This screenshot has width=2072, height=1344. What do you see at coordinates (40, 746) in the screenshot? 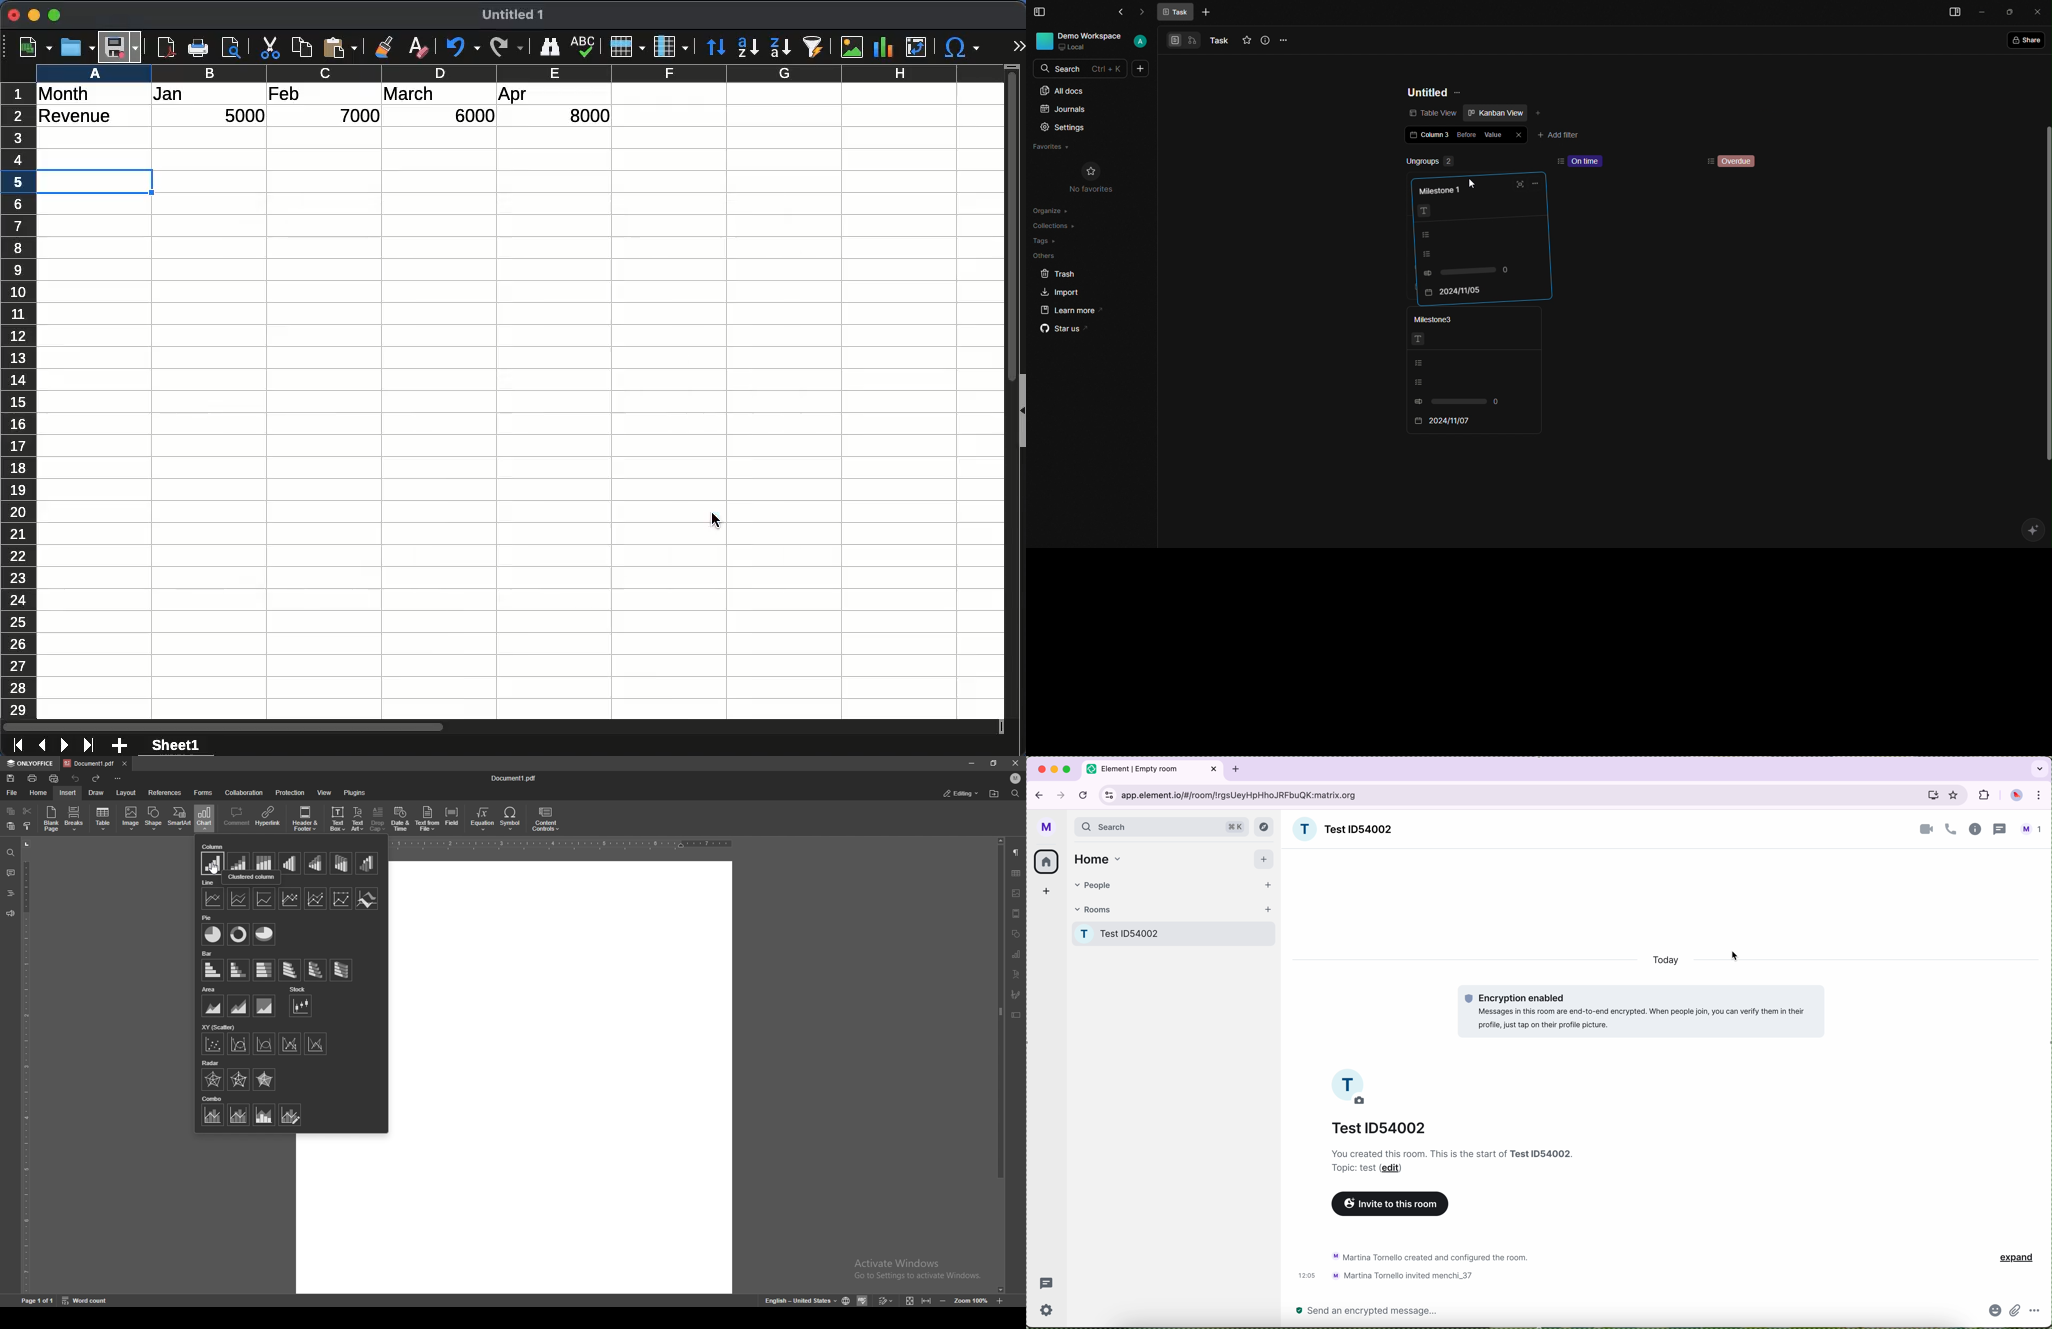
I see `previous sheet` at bounding box center [40, 746].